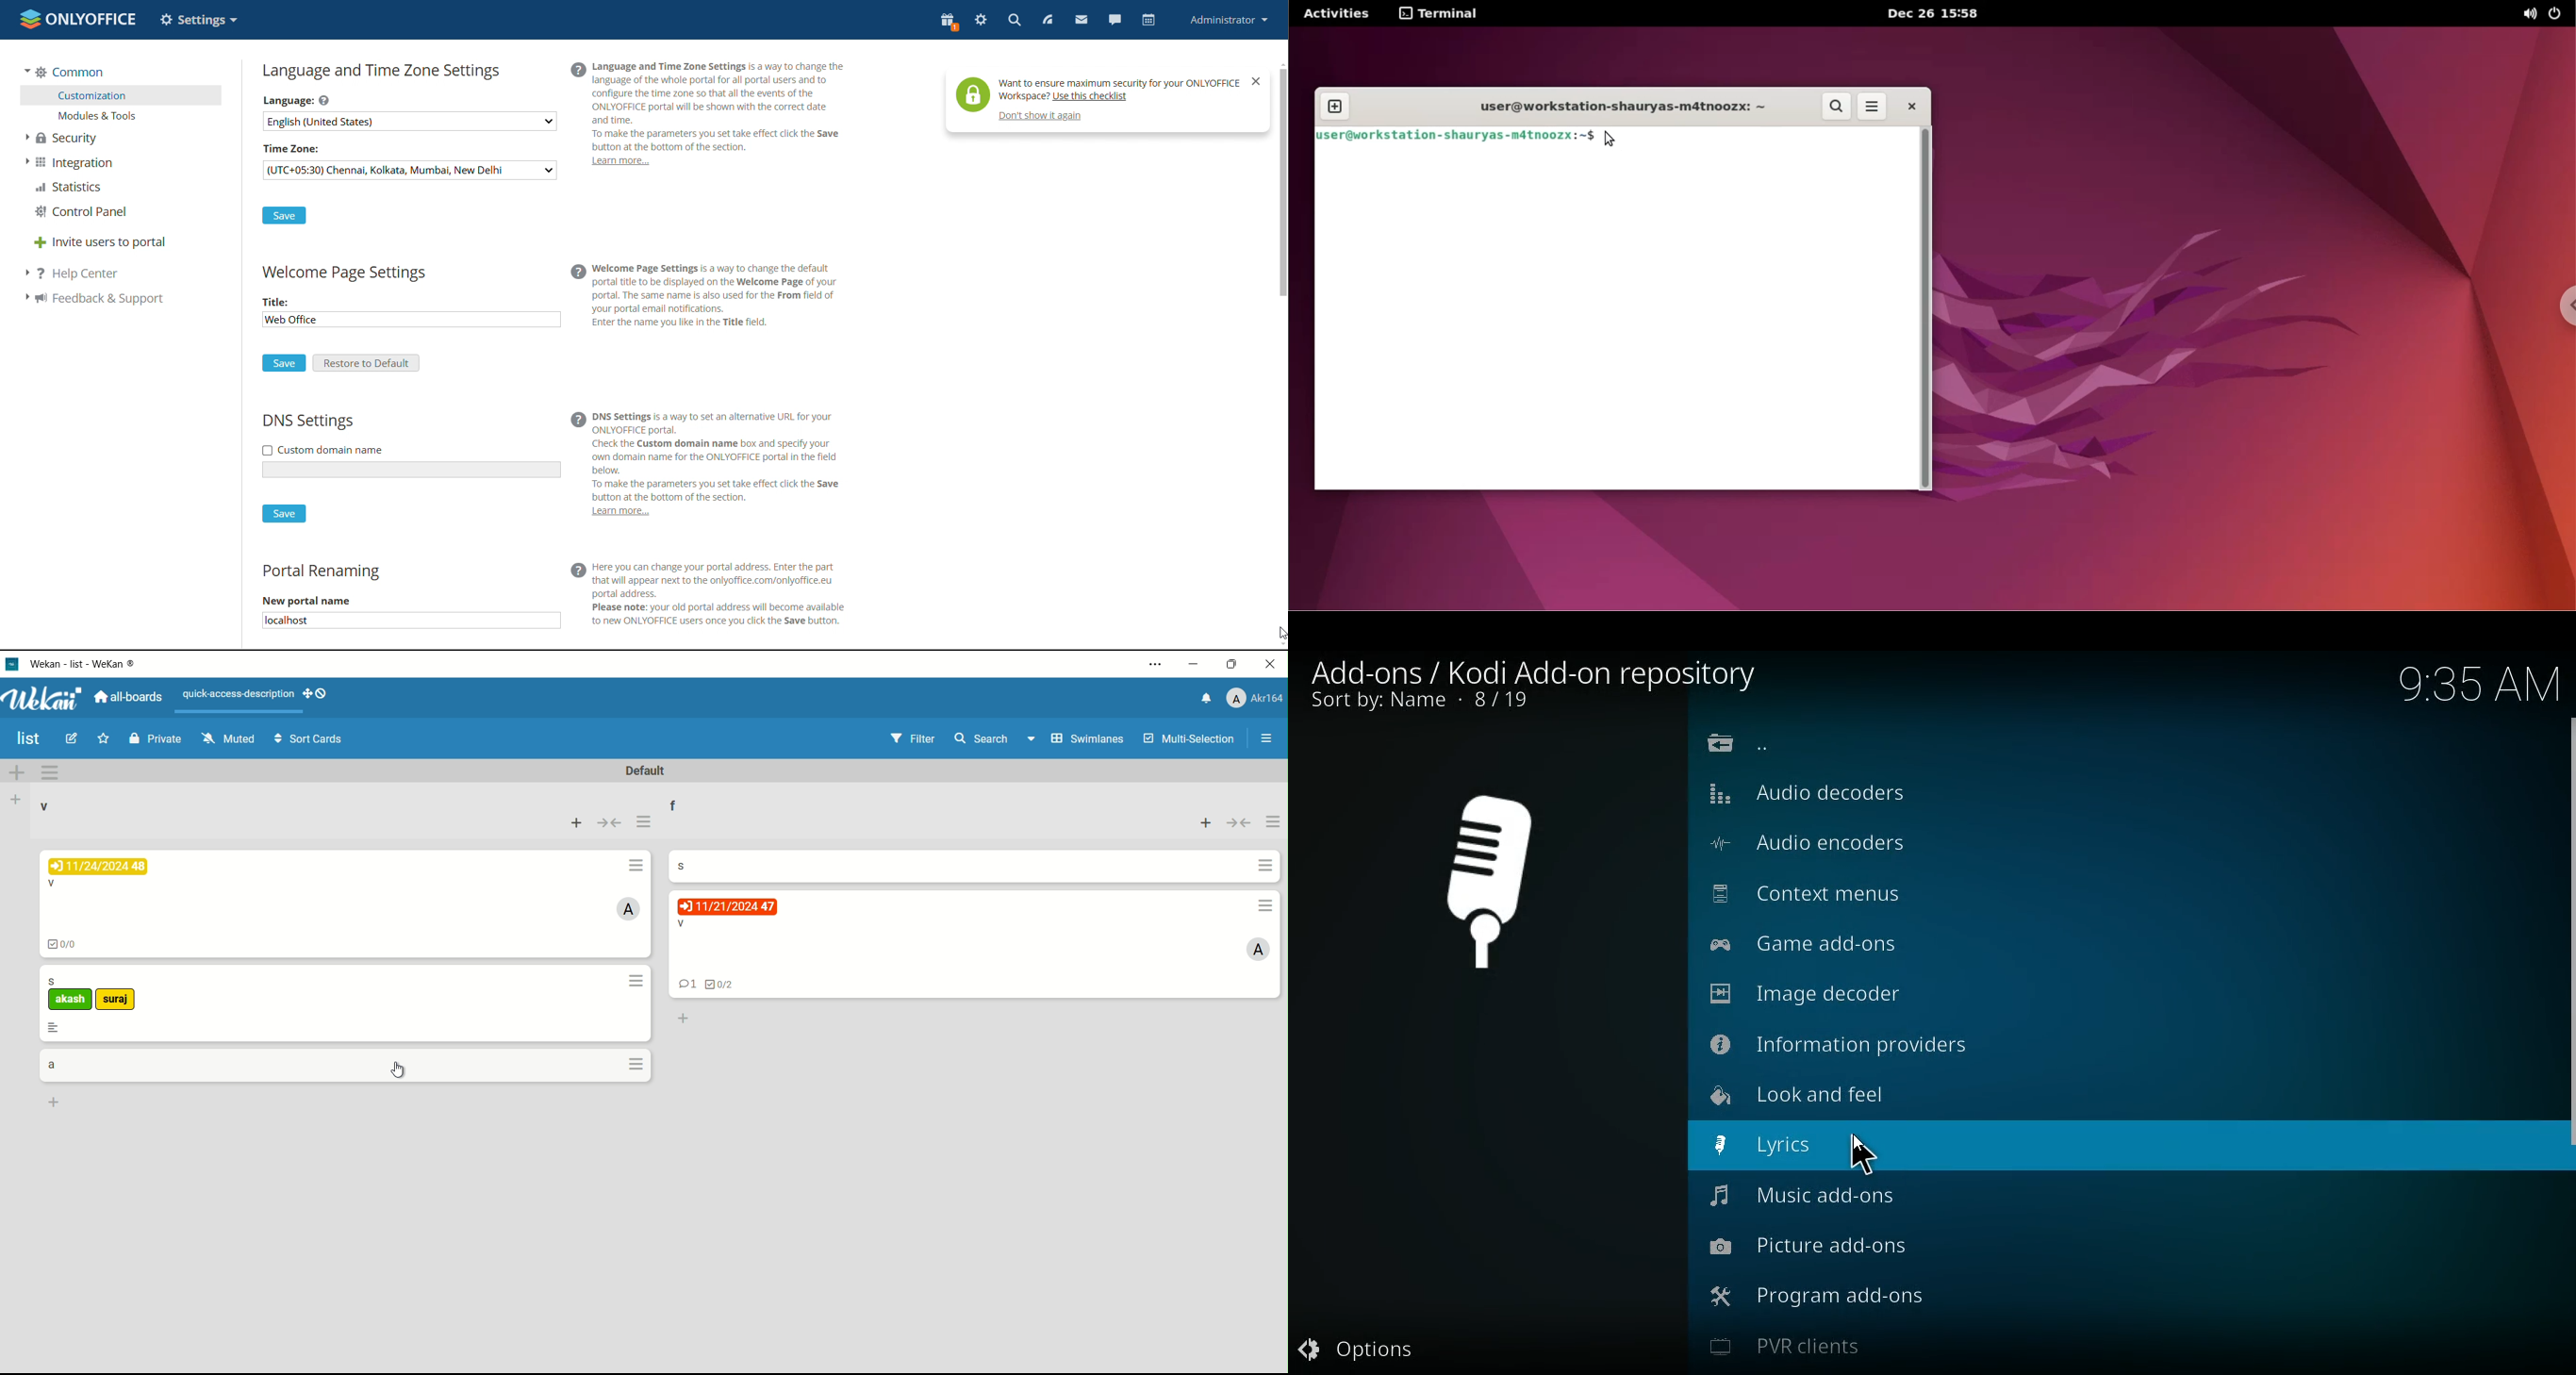 Image resolution: width=2576 pixels, height=1400 pixels. I want to click on present, so click(948, 22).